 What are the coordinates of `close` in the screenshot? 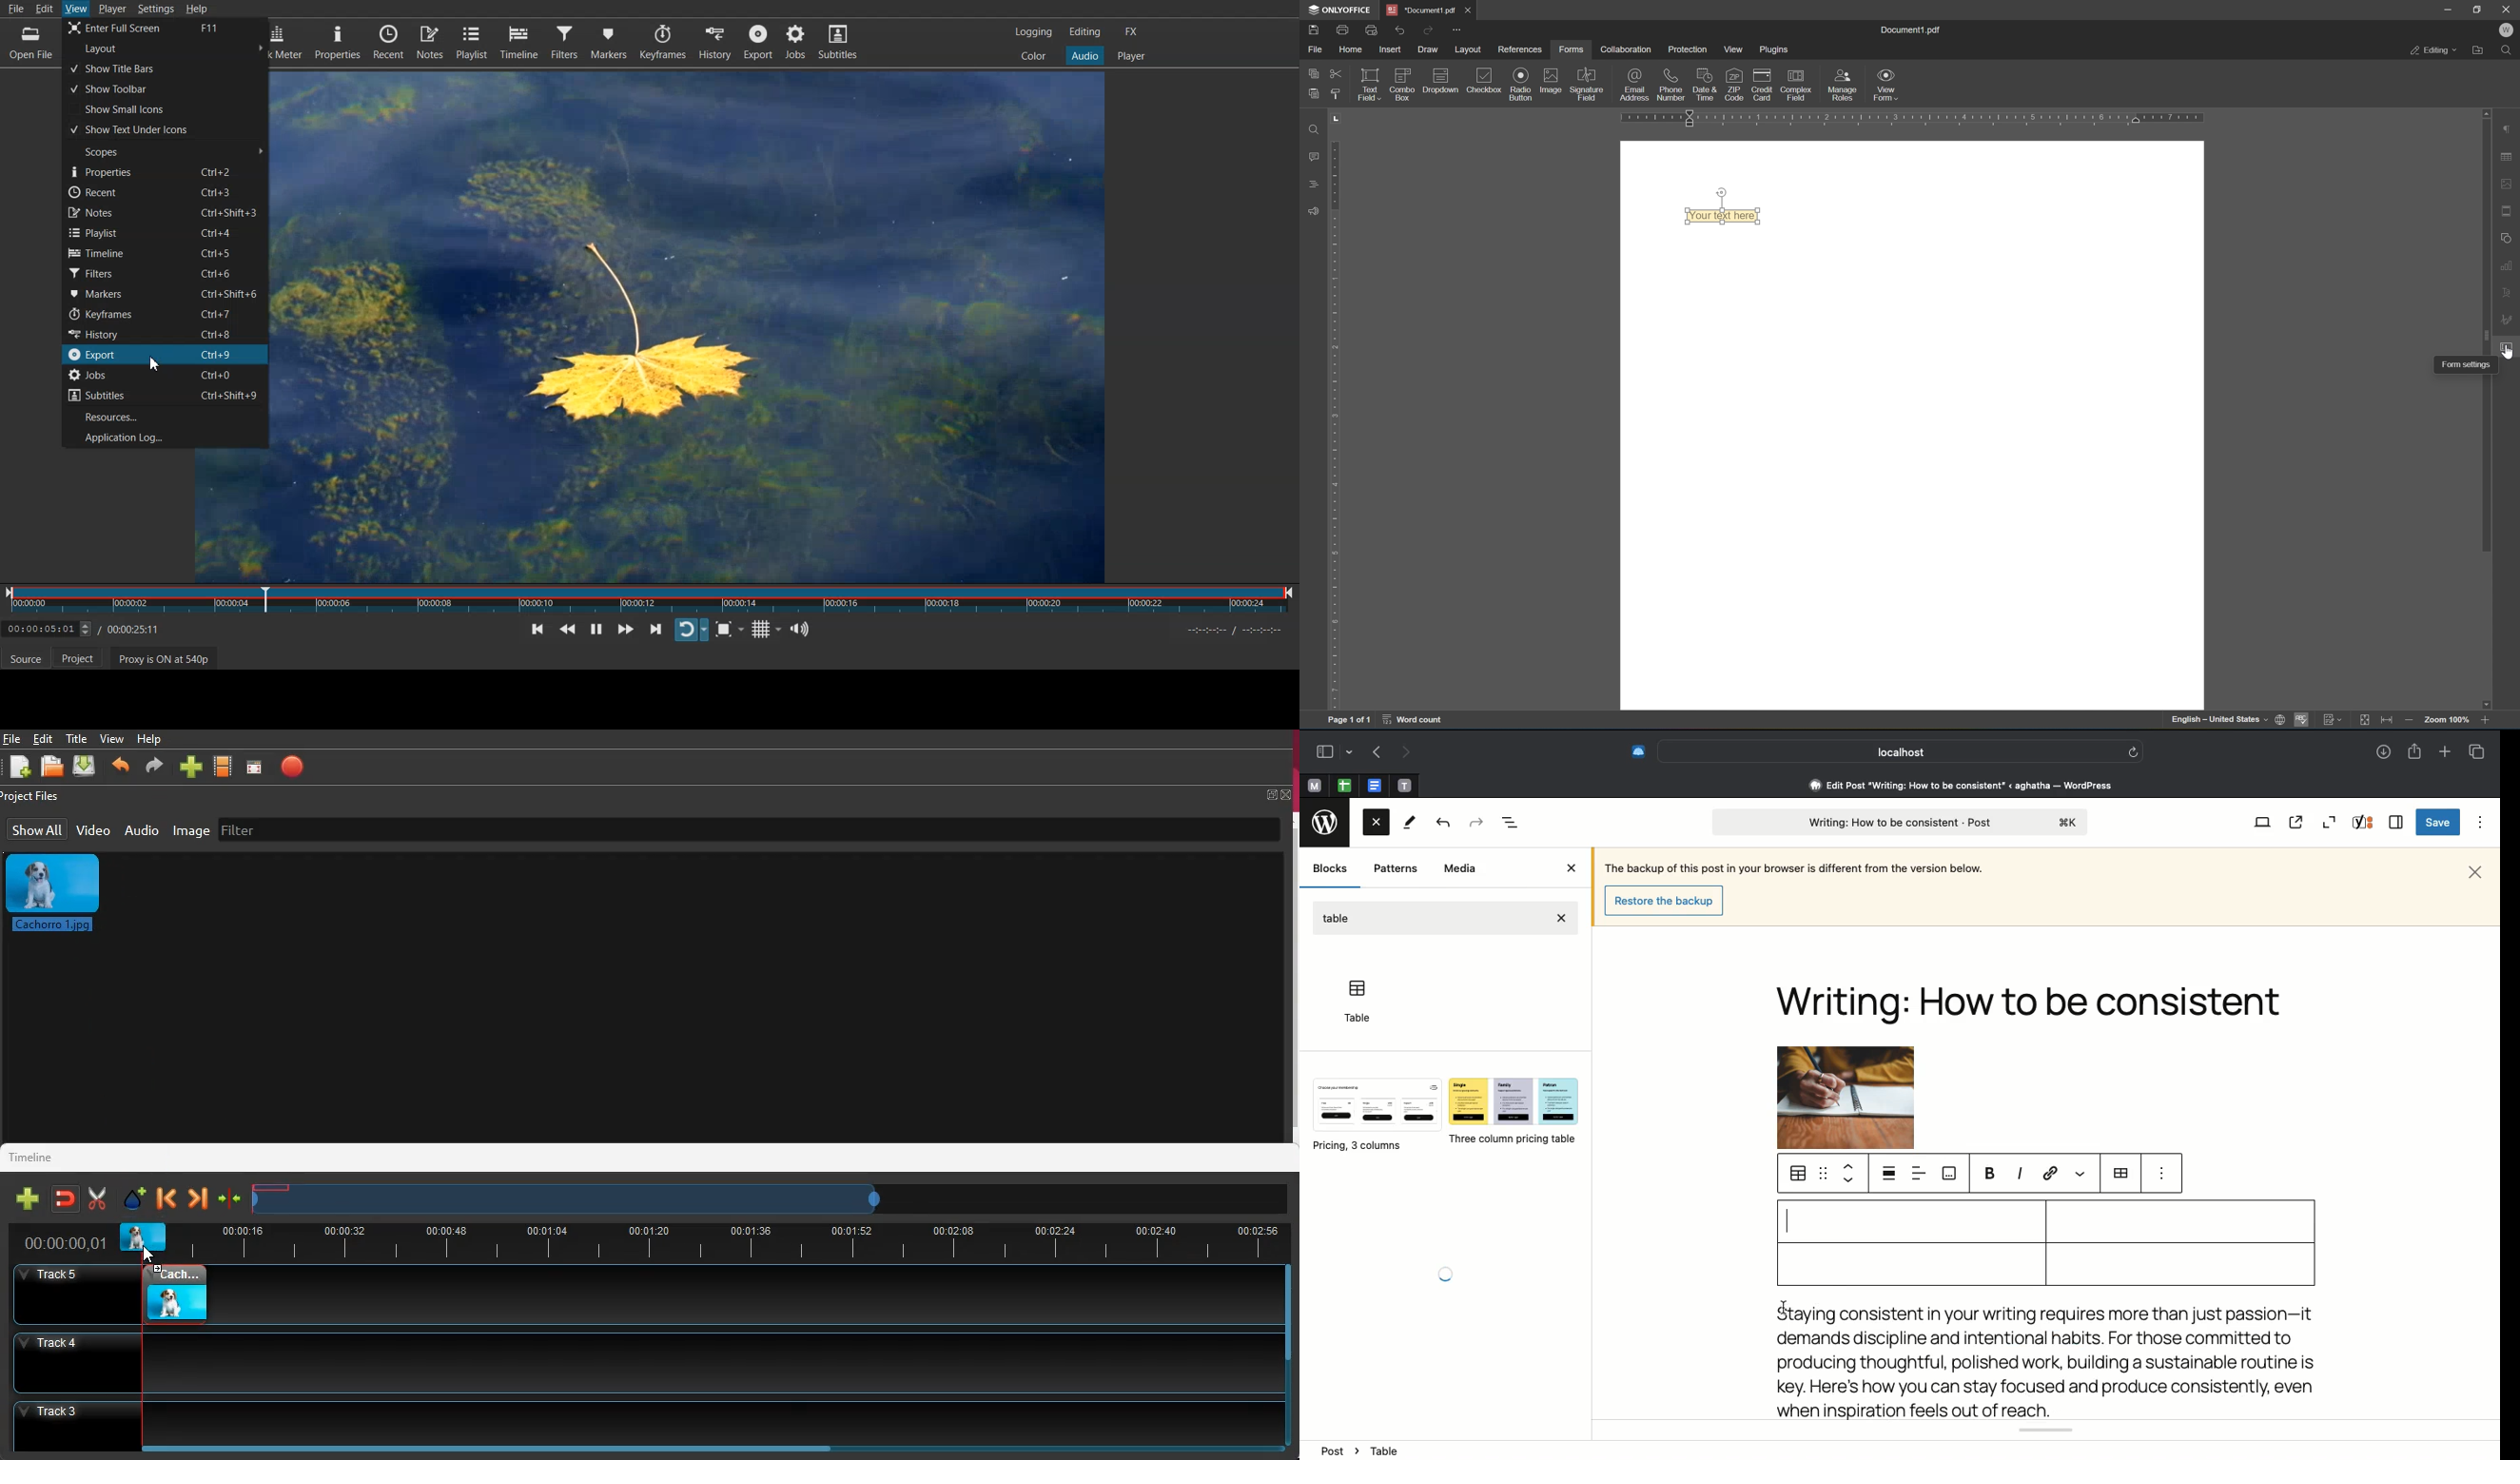 It's located at (1563, 916).